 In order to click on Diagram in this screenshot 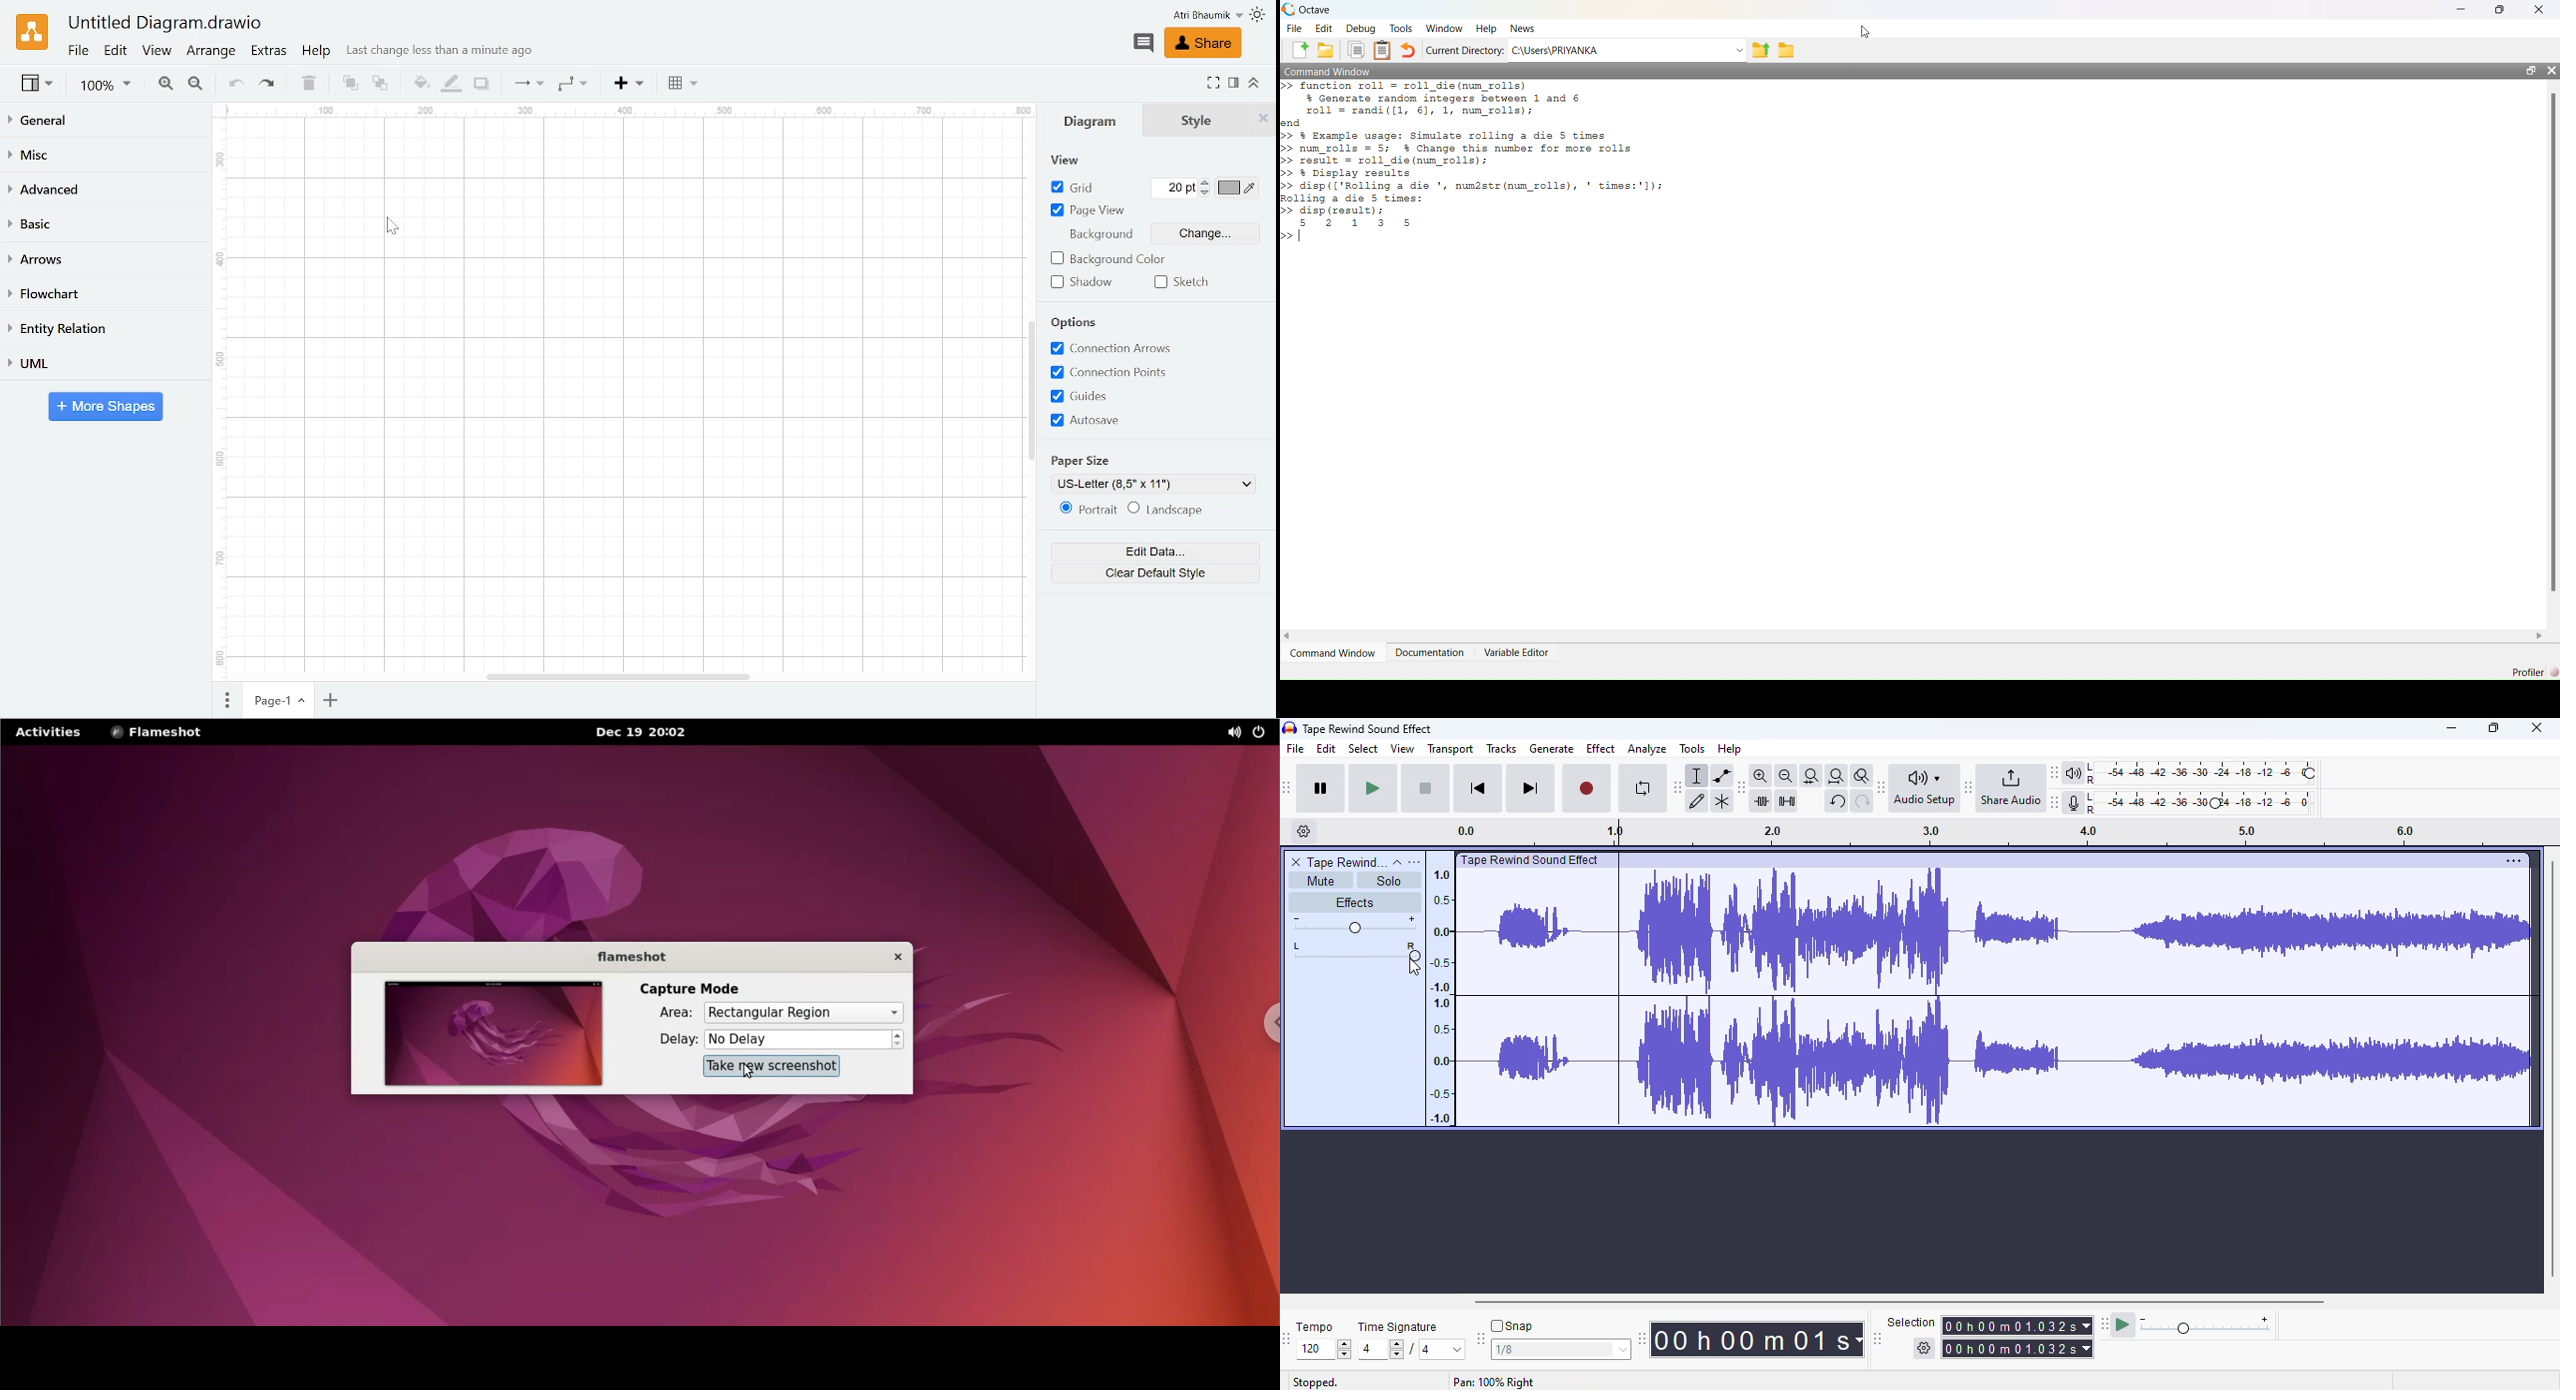, I will do `click(1098, 121)`.